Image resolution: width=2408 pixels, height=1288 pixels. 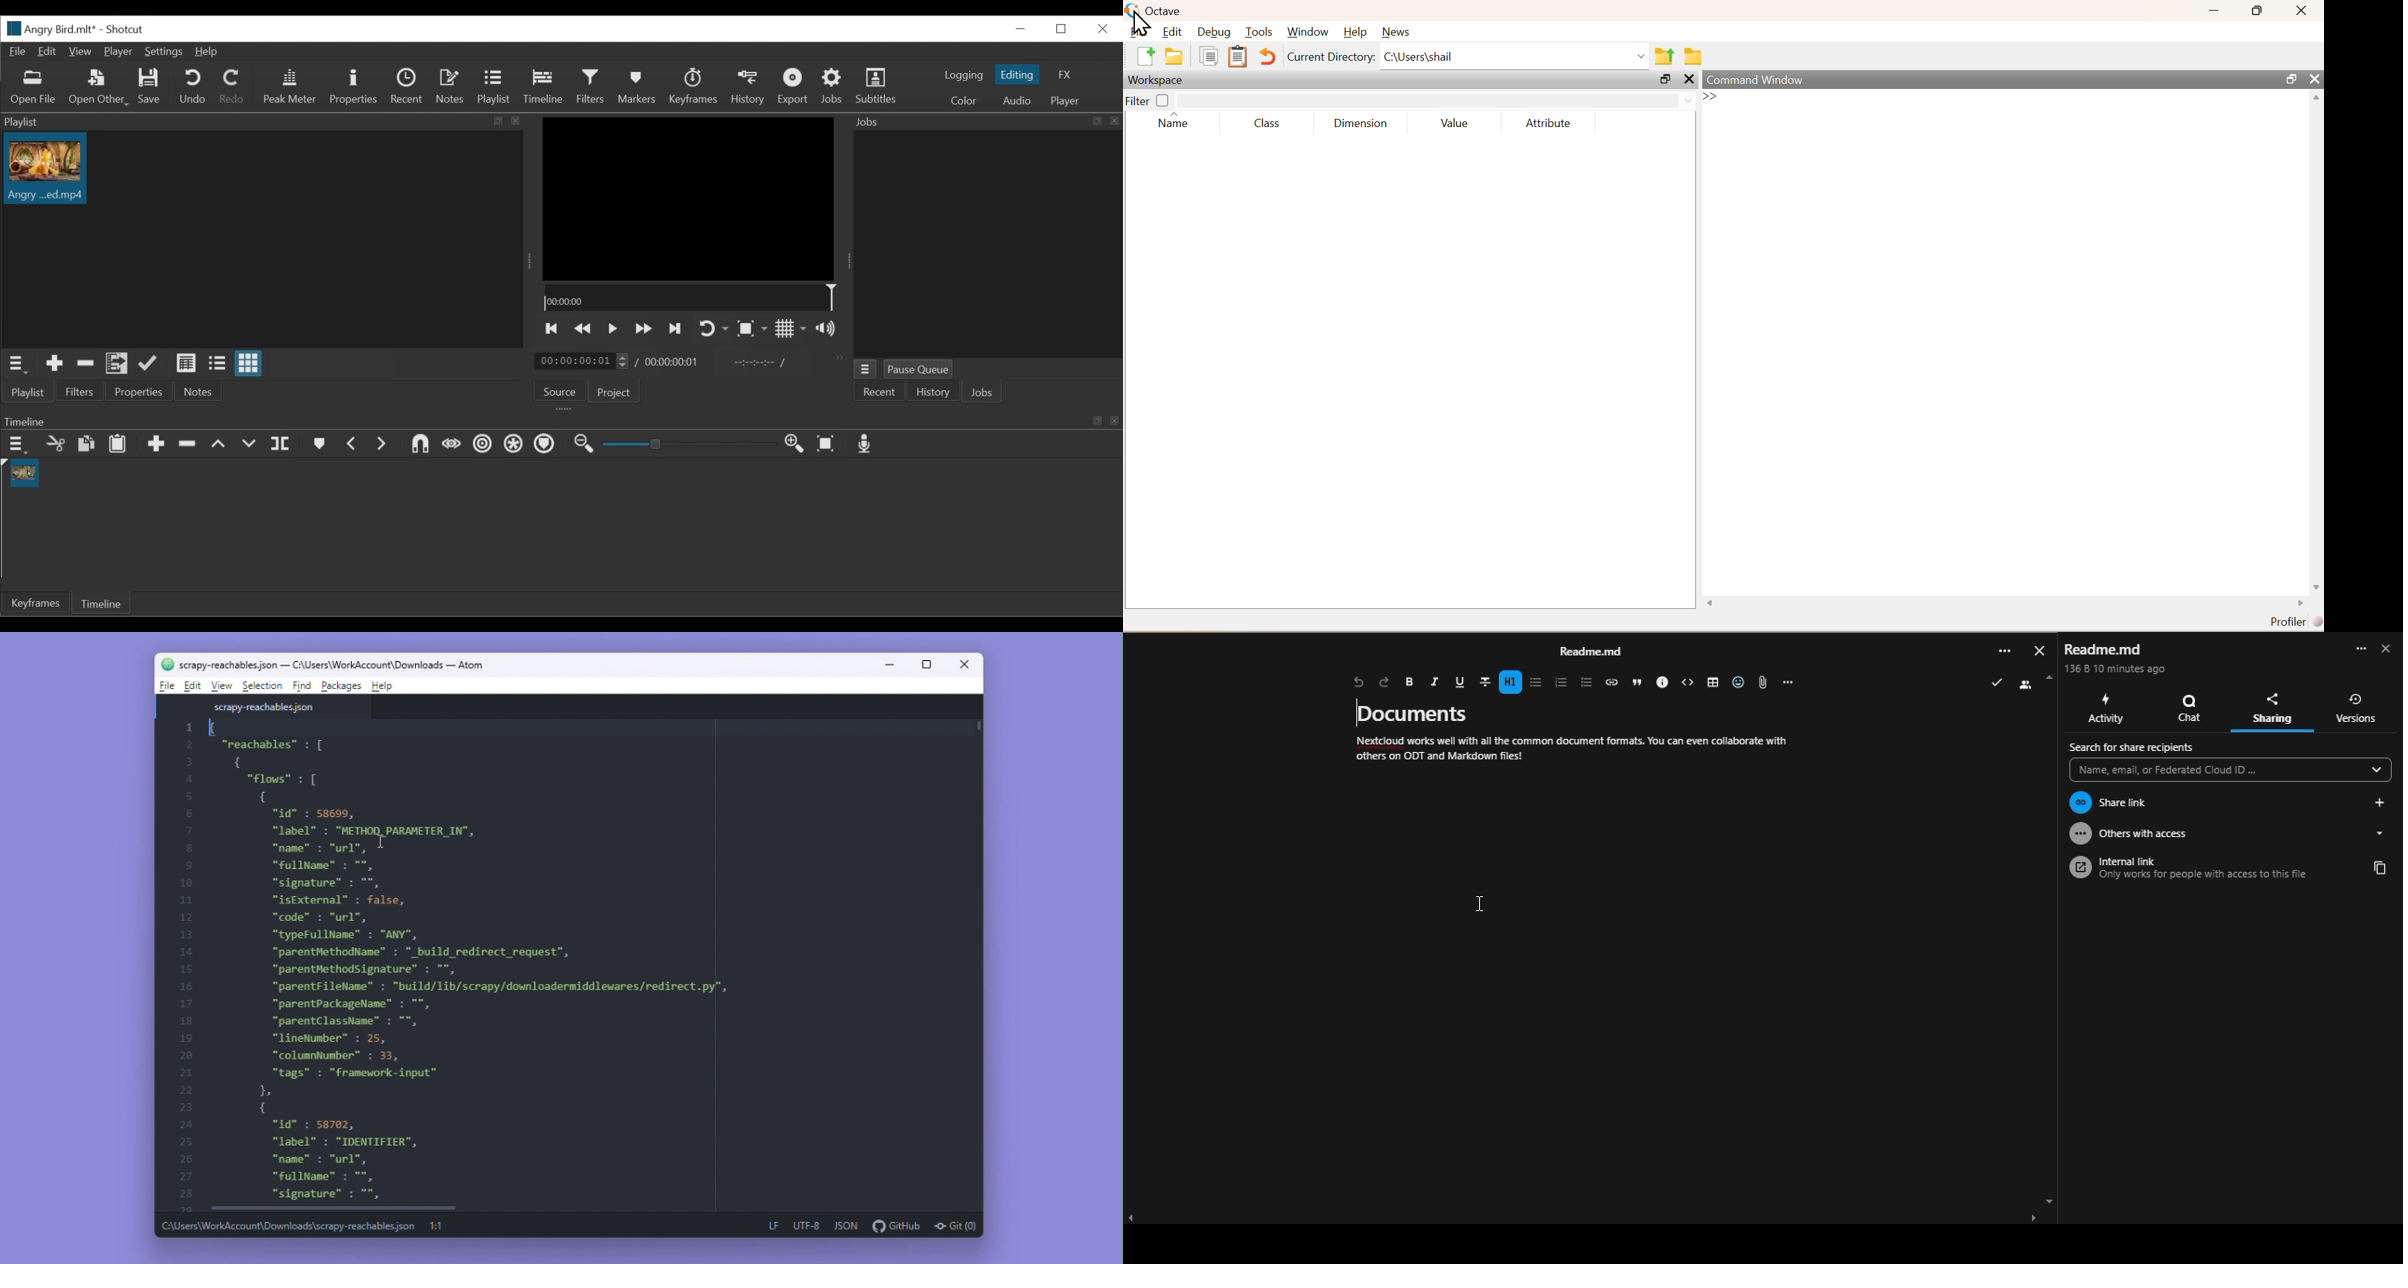 What do you see at coordinates (1260, 32) in the screenshot?
I see `Tools` at bounding box center [1260, 32].